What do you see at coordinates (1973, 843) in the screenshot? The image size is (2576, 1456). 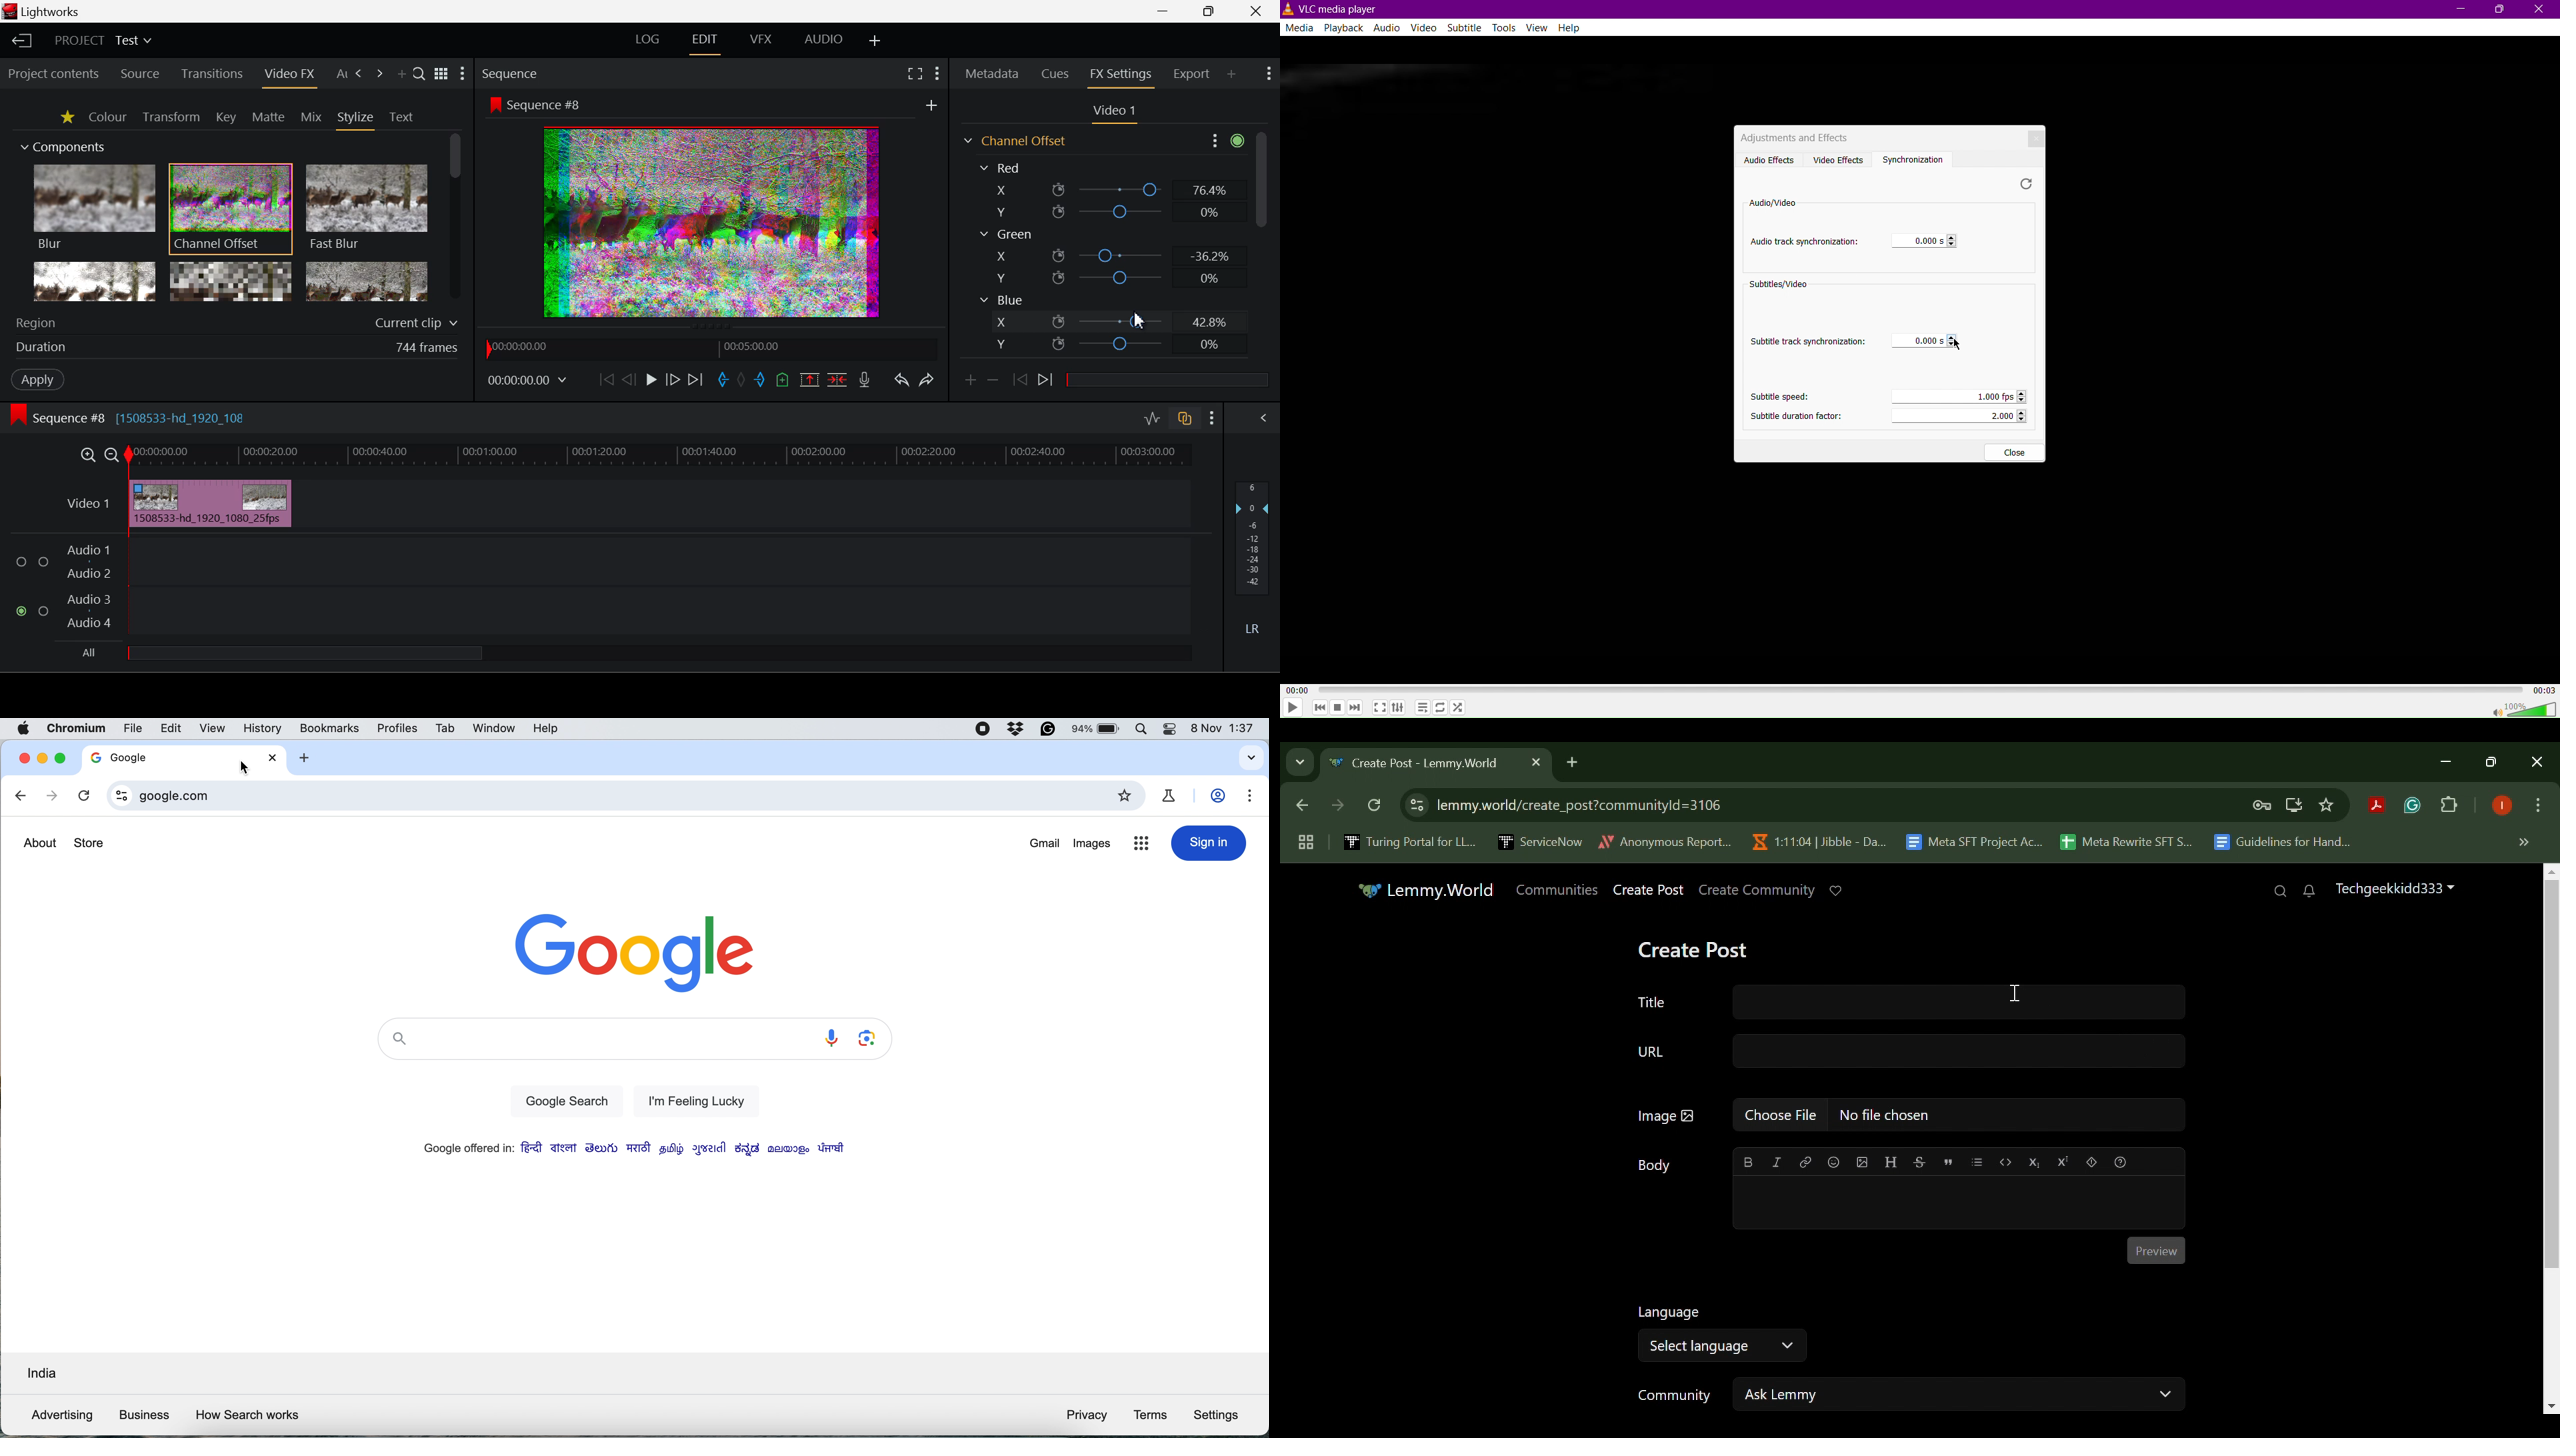 I see `Meta SFT Project Ac...` at bounding box center [1973, 843].